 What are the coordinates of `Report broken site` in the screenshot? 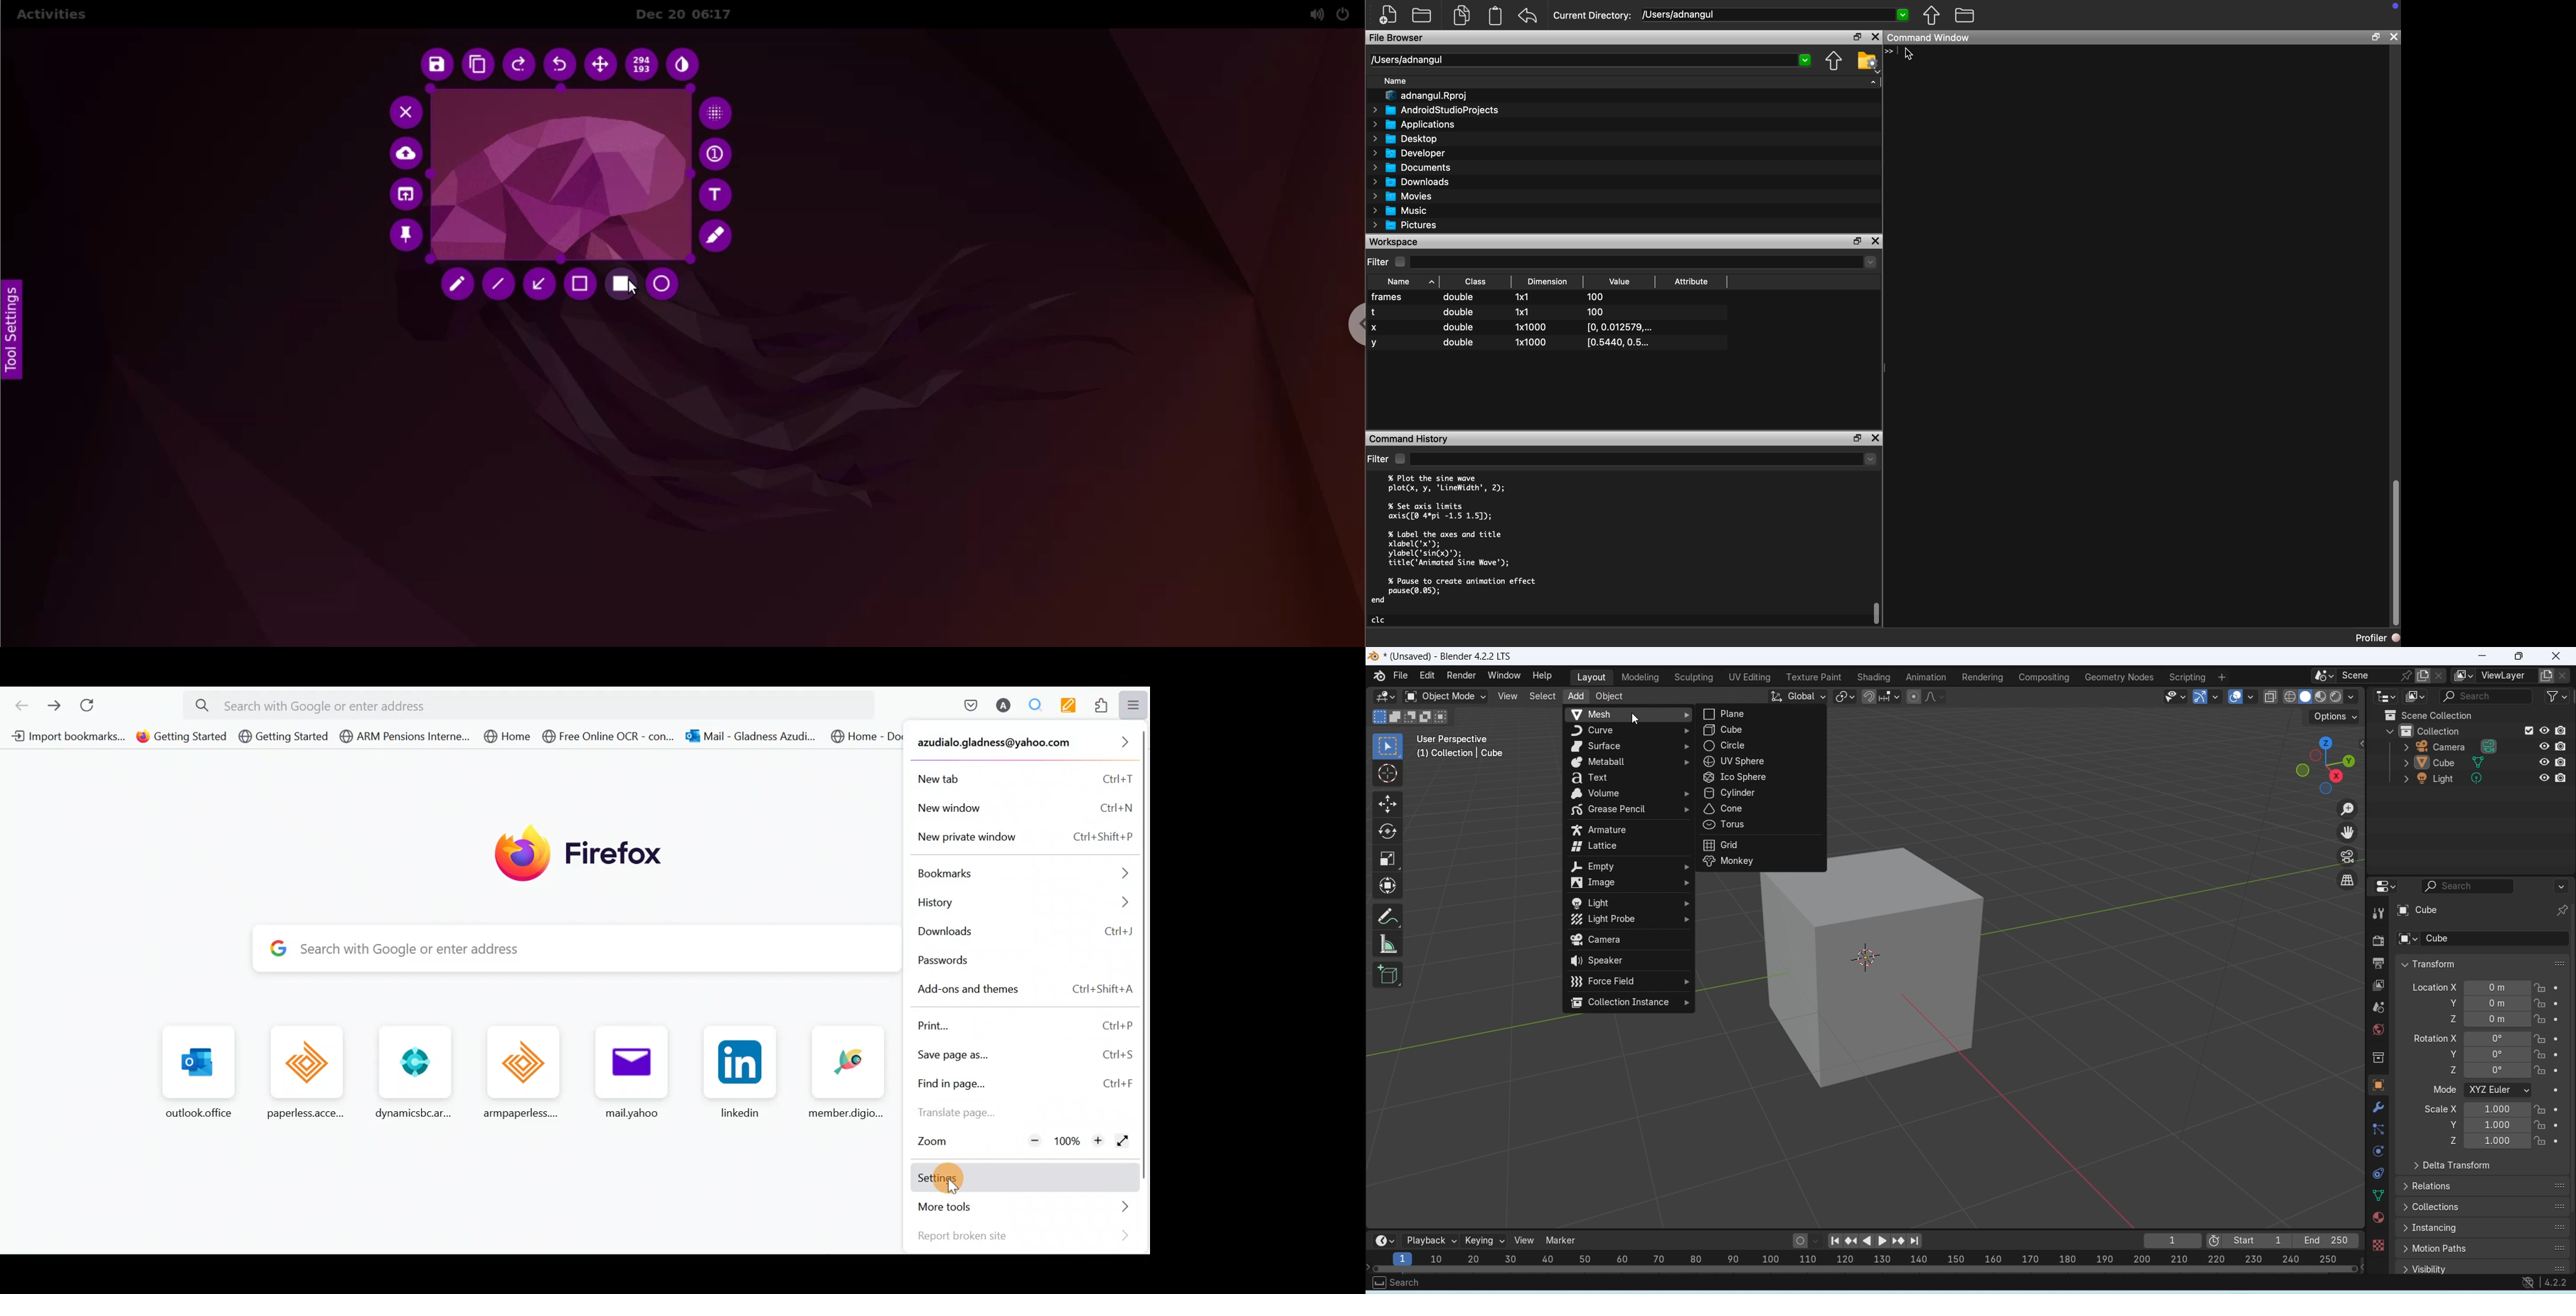 It's located at (1018, 1236).